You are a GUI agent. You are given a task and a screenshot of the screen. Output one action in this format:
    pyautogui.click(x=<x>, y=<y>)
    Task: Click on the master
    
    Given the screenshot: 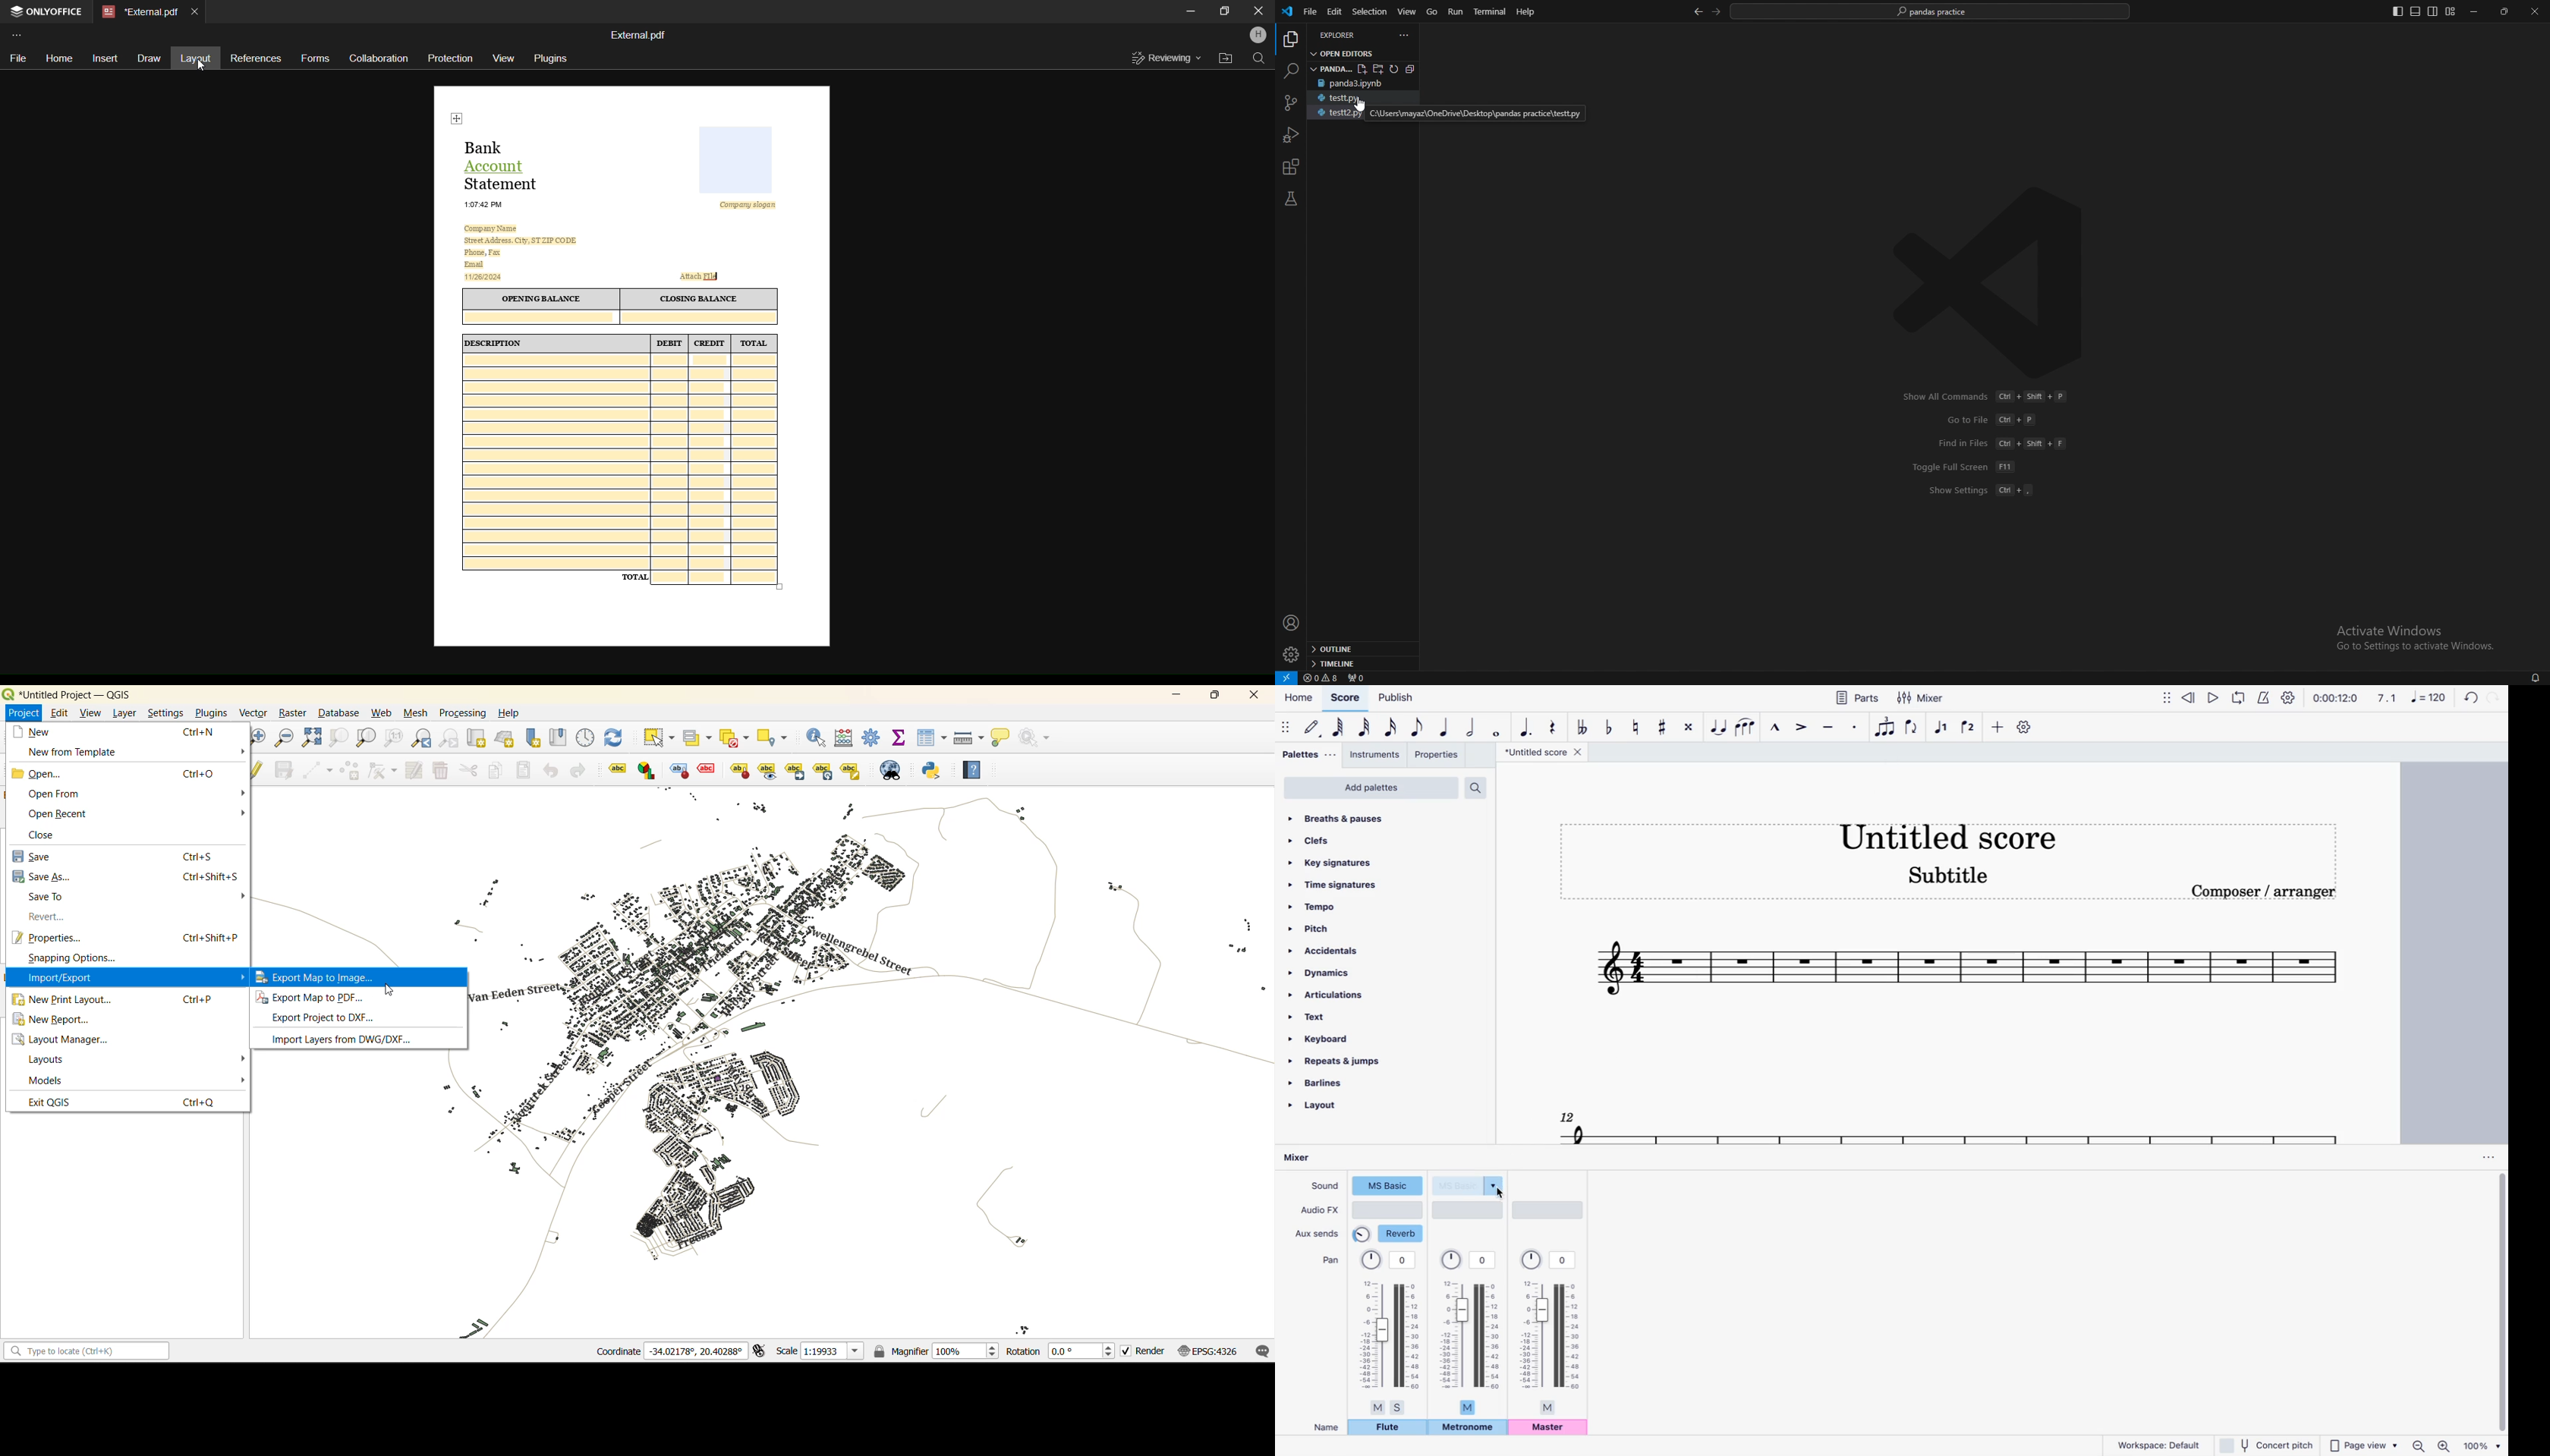 What is the action you would take?
    pyautogui.click(x=1551, y=1430)
    